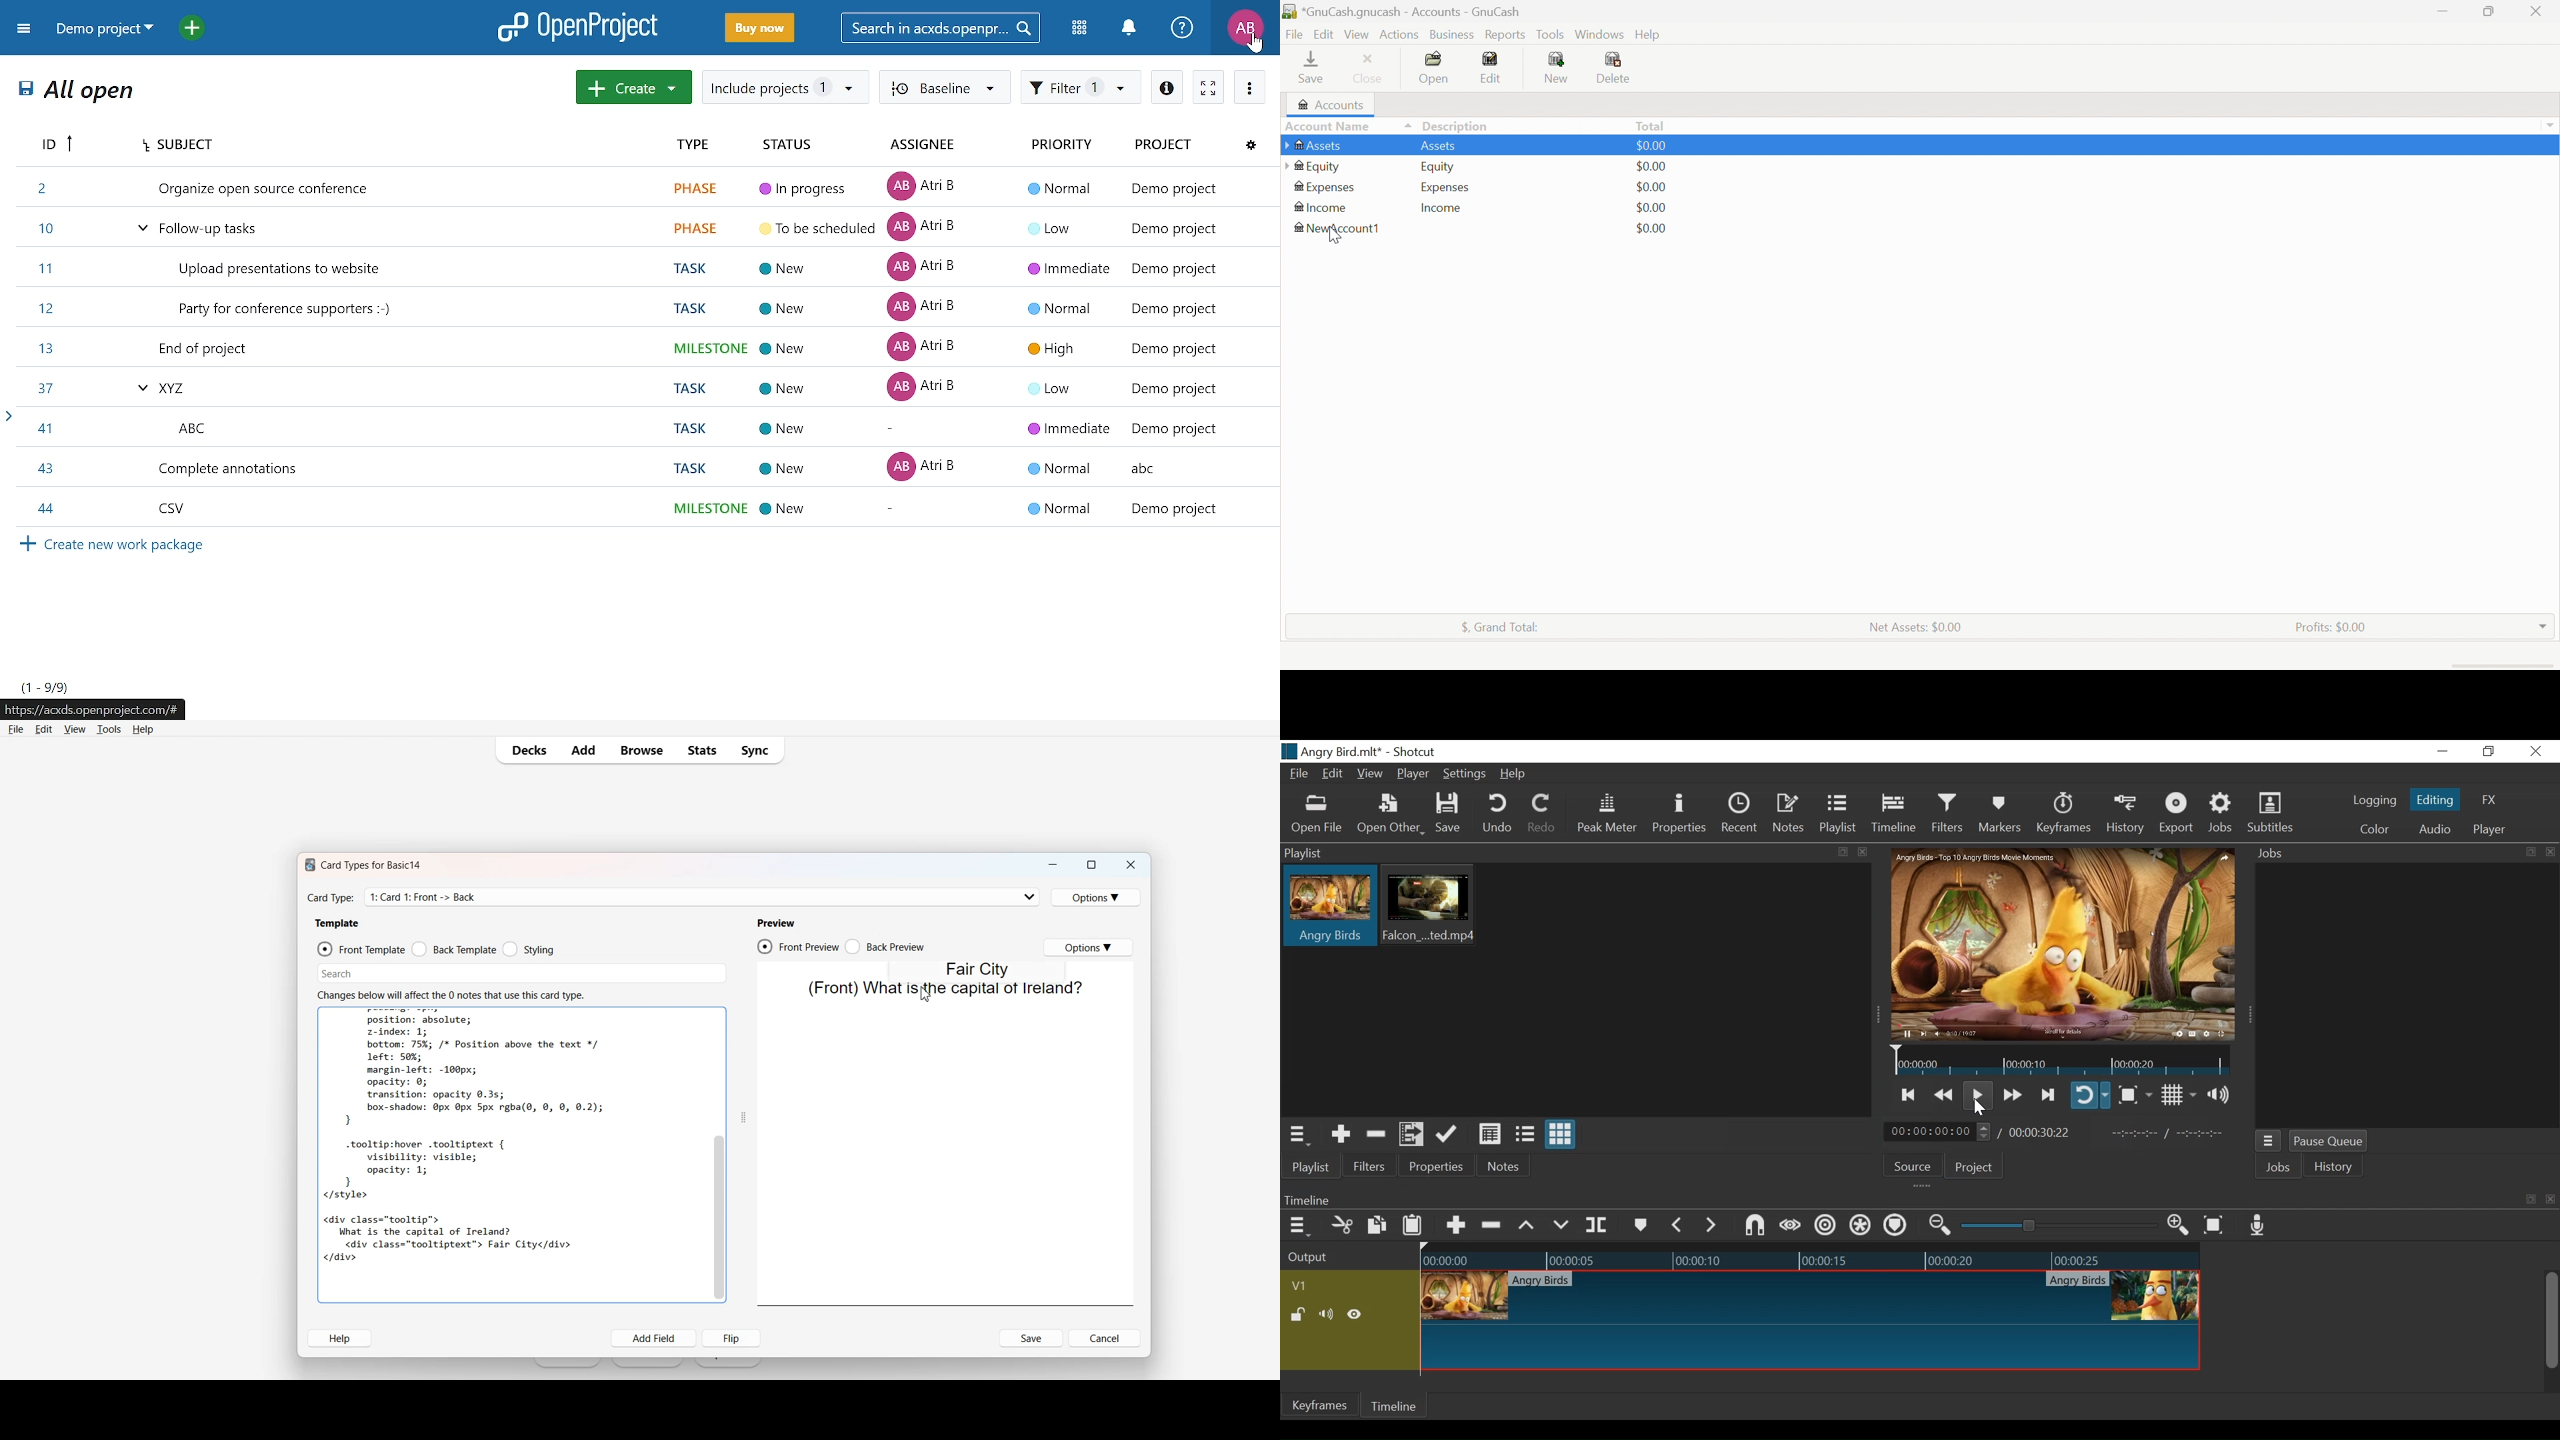 This screenshot has width=2576, height=1456. Describe the element at coordinates (1182, 28) in the screenshot. I see `help` at that location.